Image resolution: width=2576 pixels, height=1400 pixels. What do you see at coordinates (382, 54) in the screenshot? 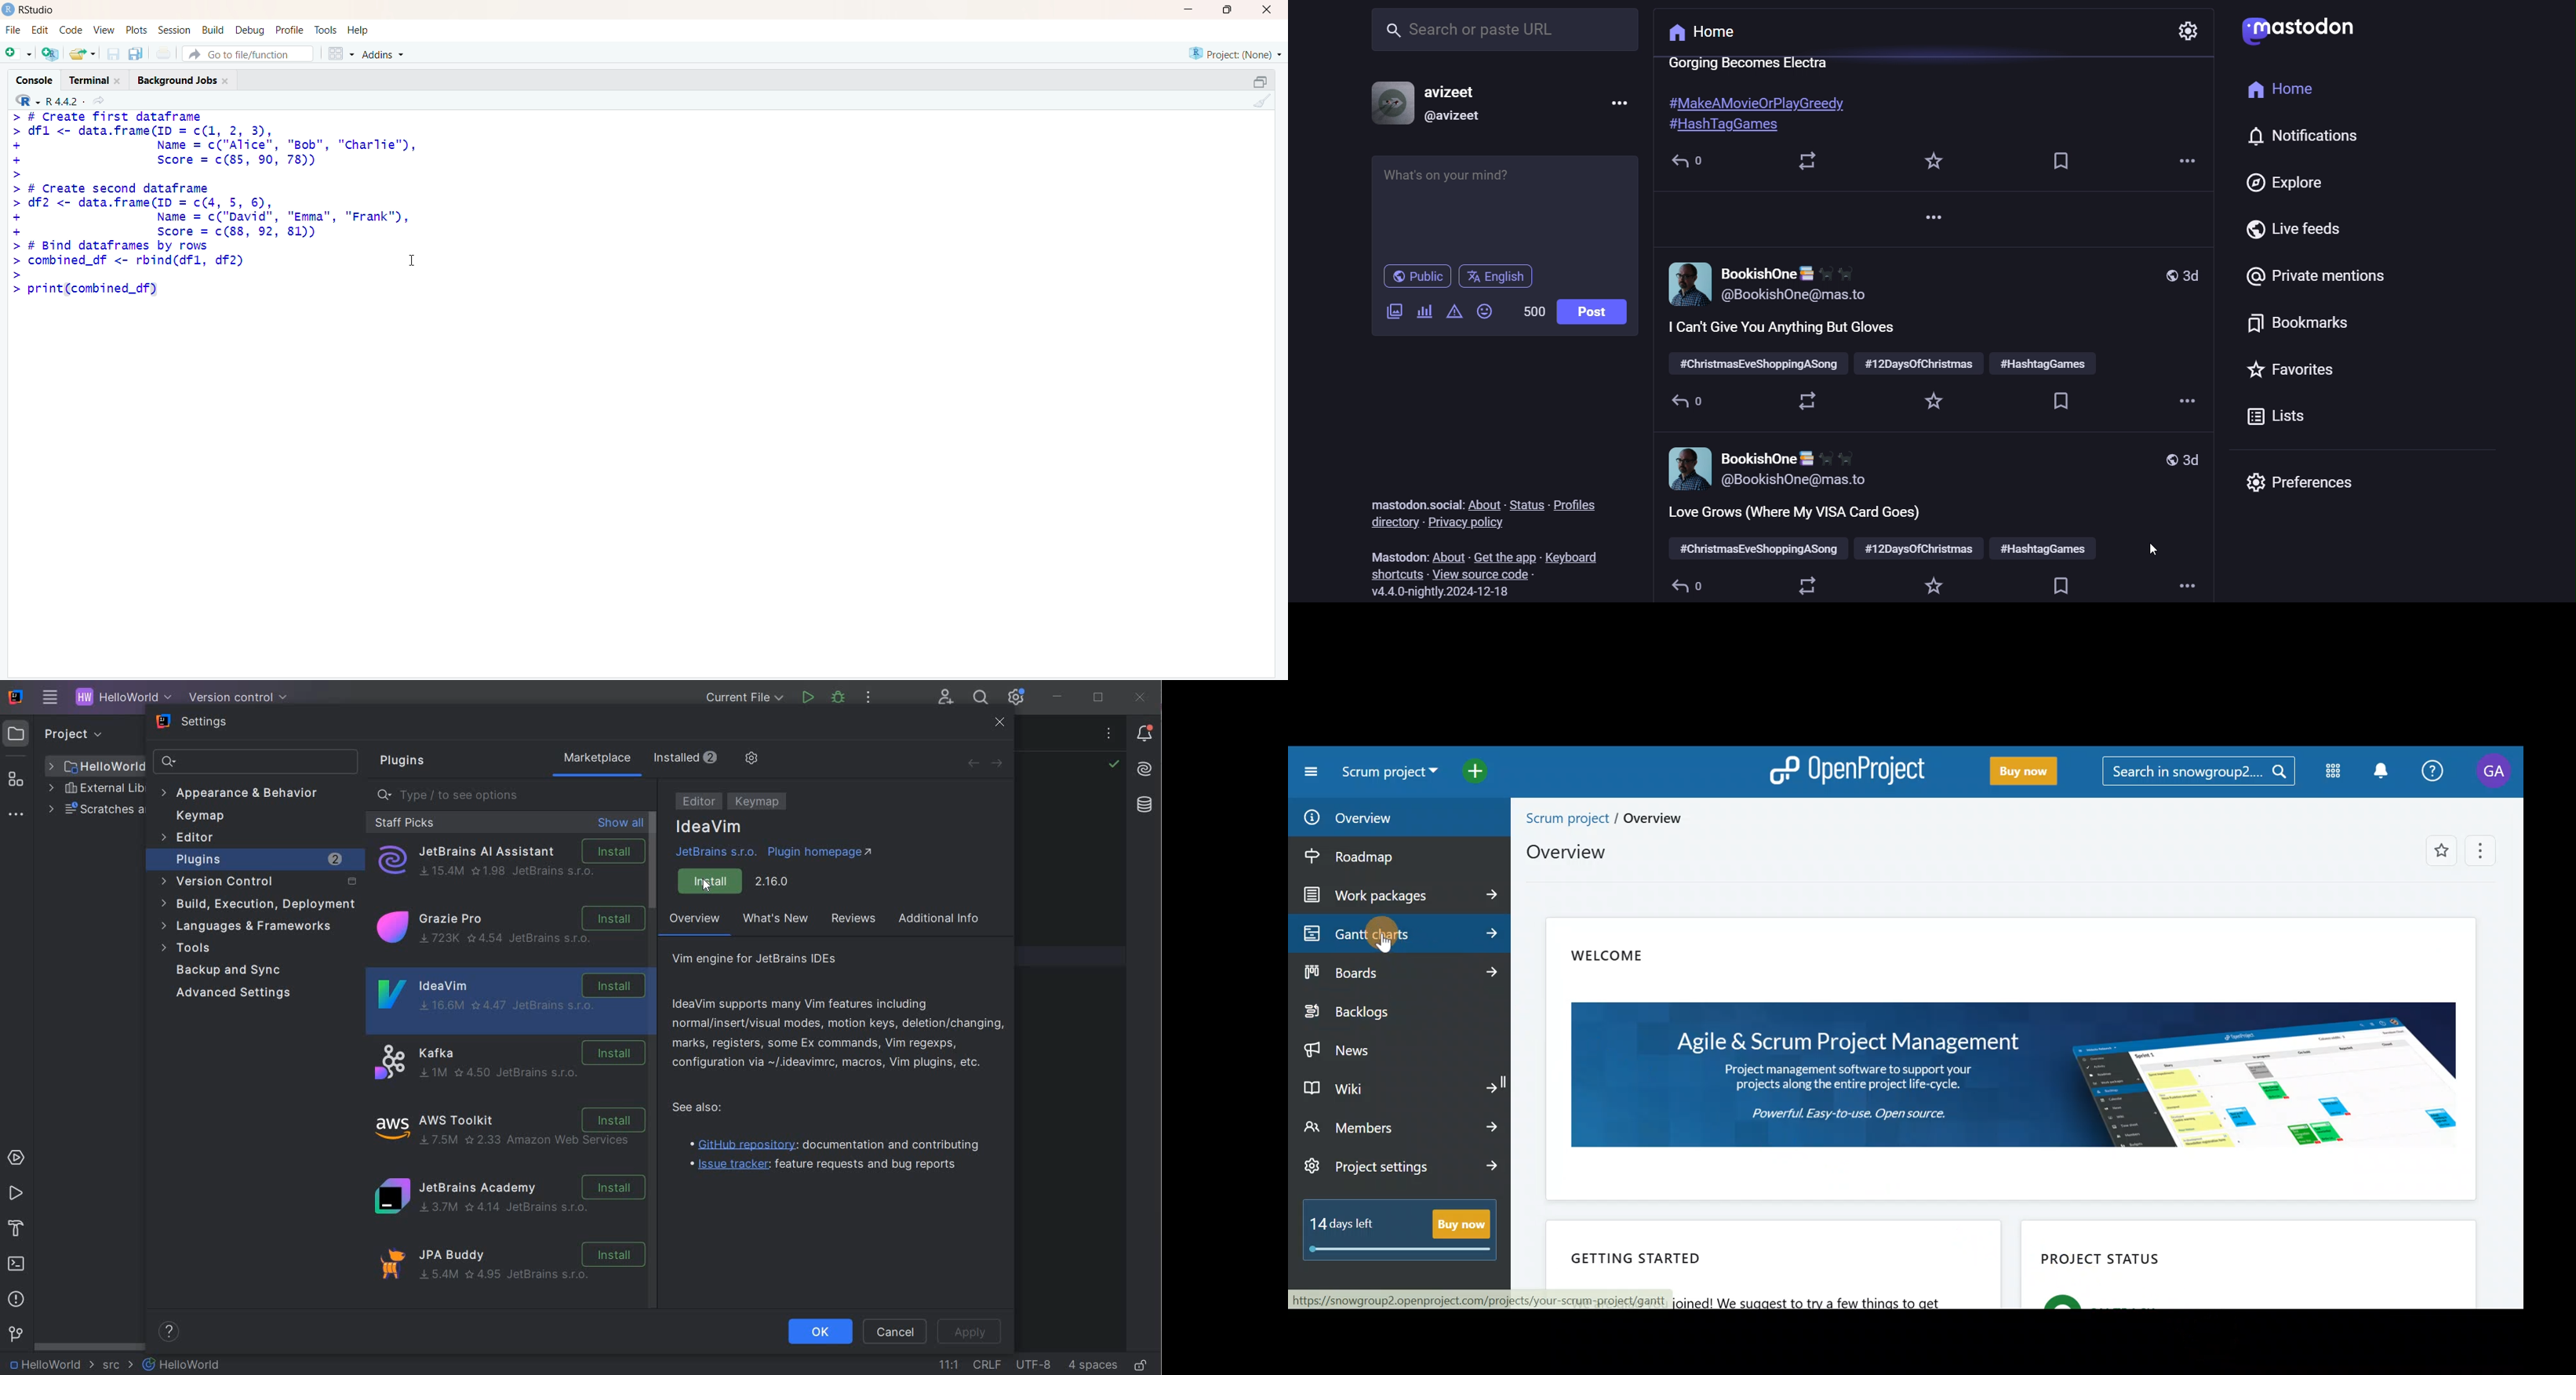
I see `Addins ` at bounding box center [382, 54].